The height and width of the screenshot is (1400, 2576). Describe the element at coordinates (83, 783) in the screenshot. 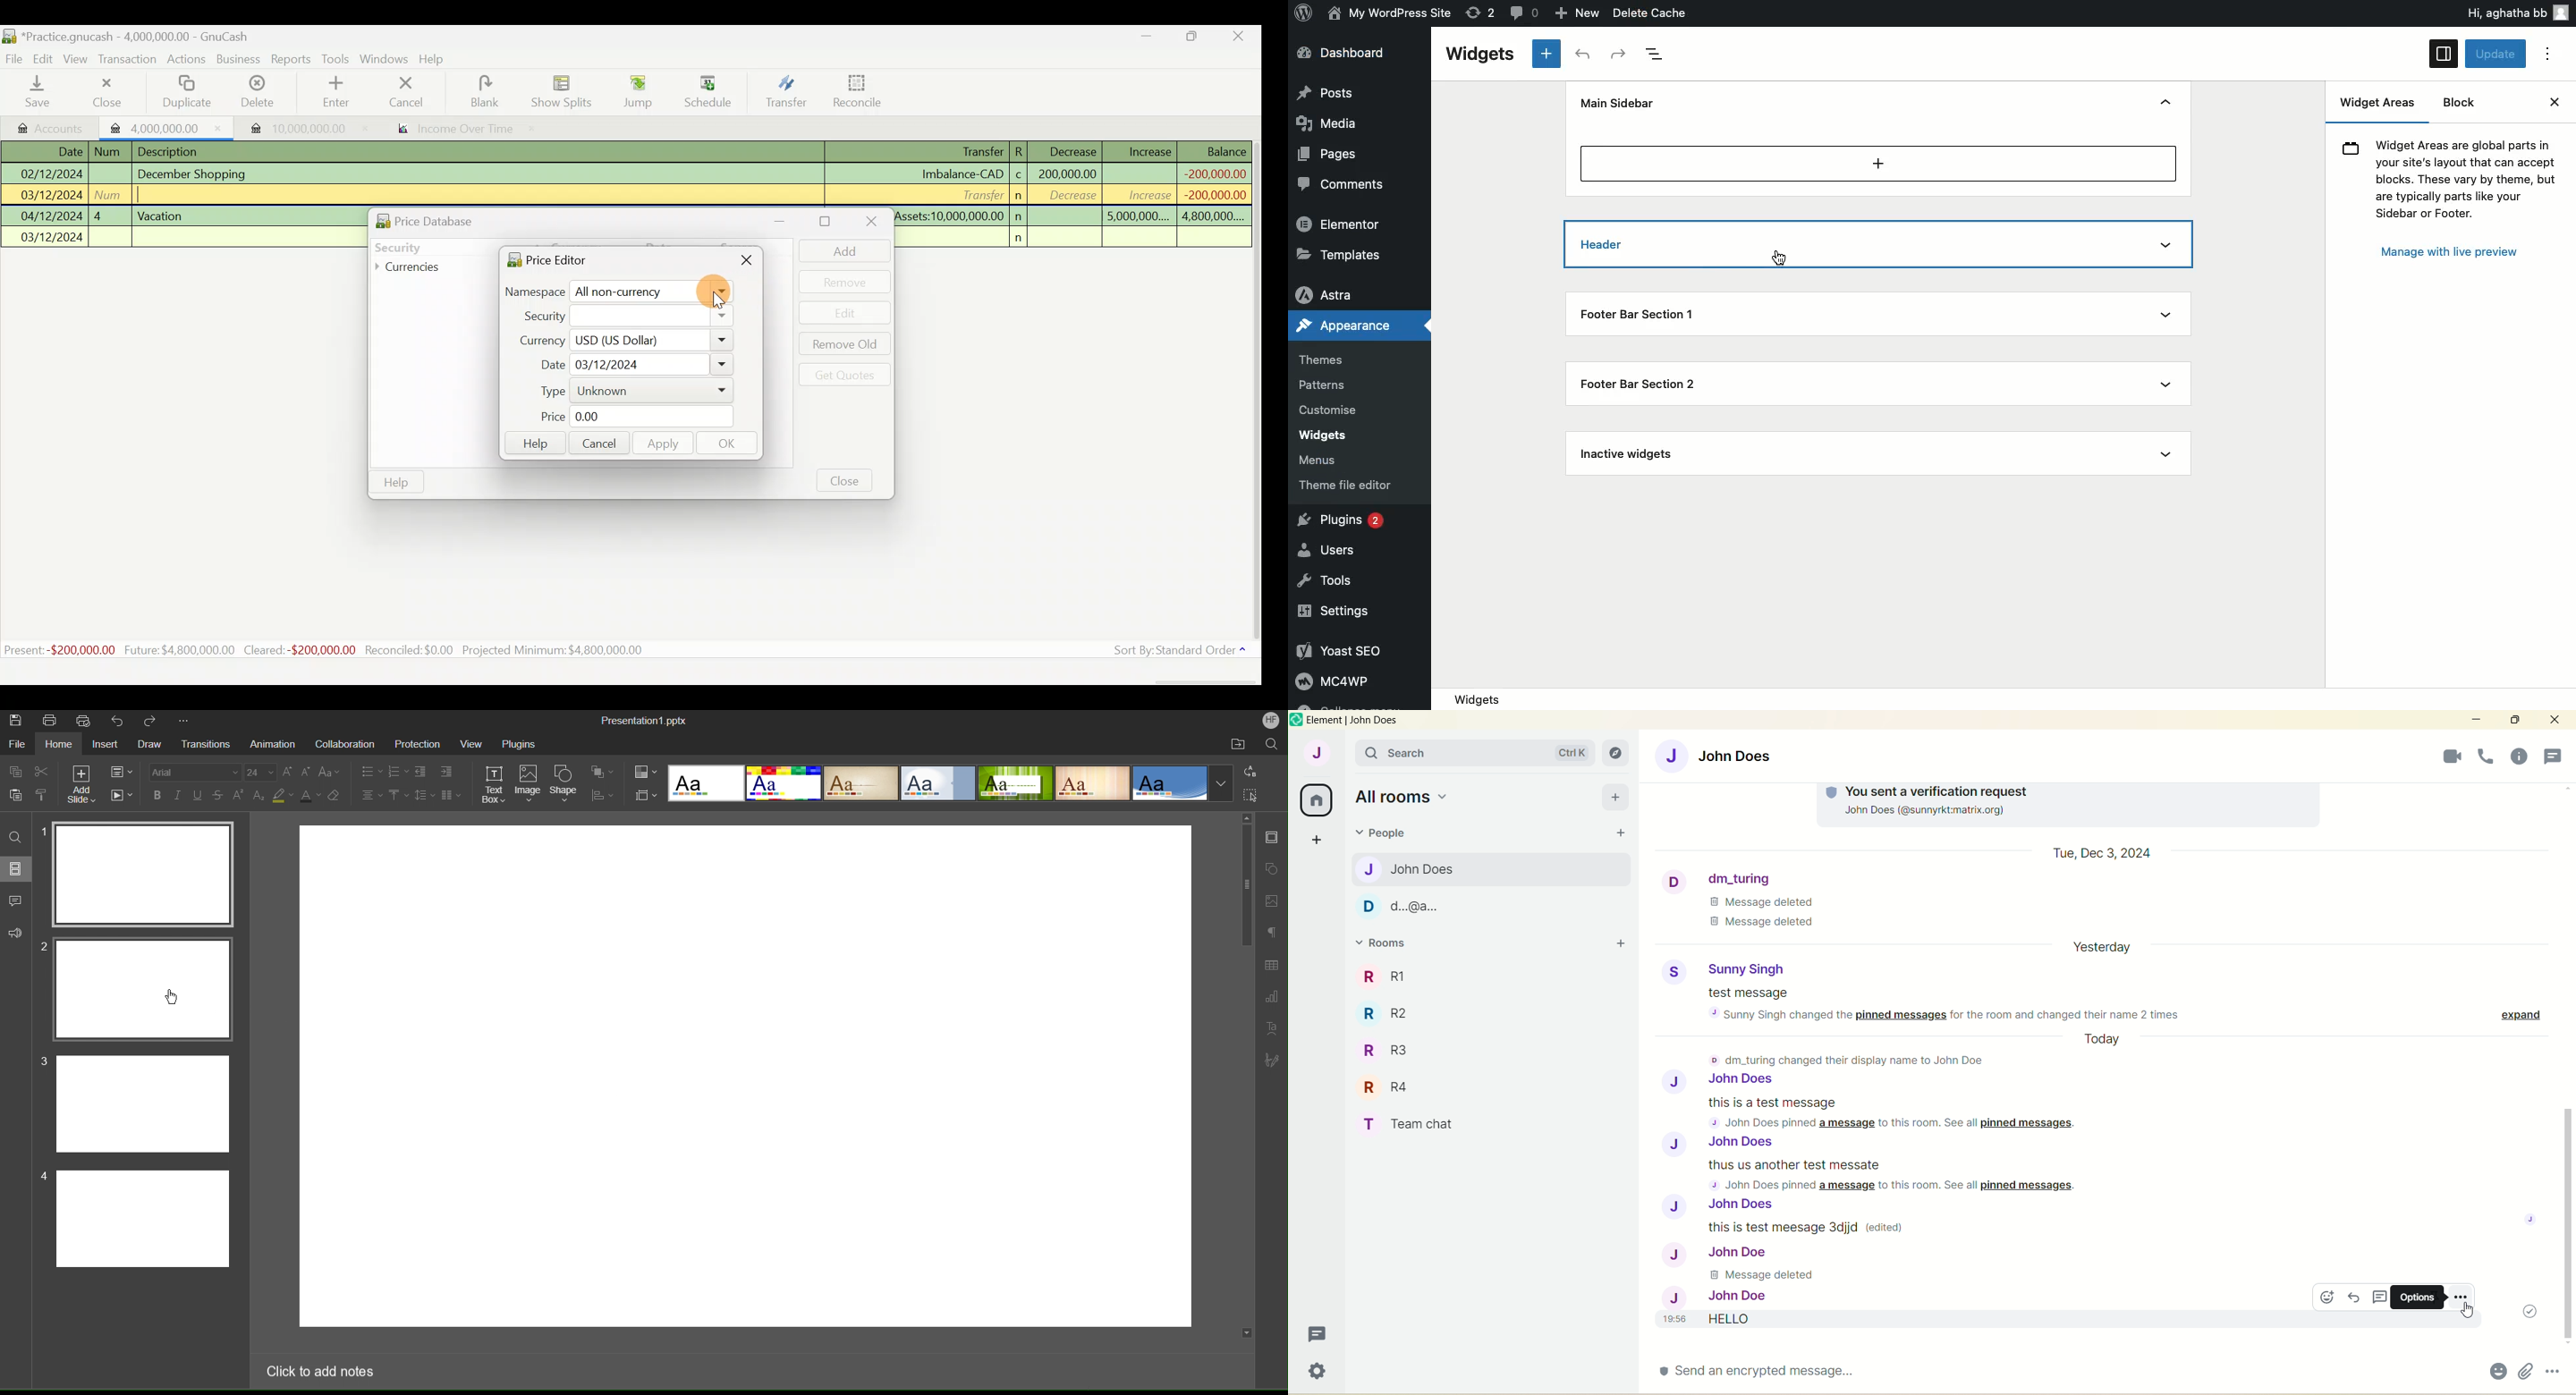

I see `Add Slide` at that location.